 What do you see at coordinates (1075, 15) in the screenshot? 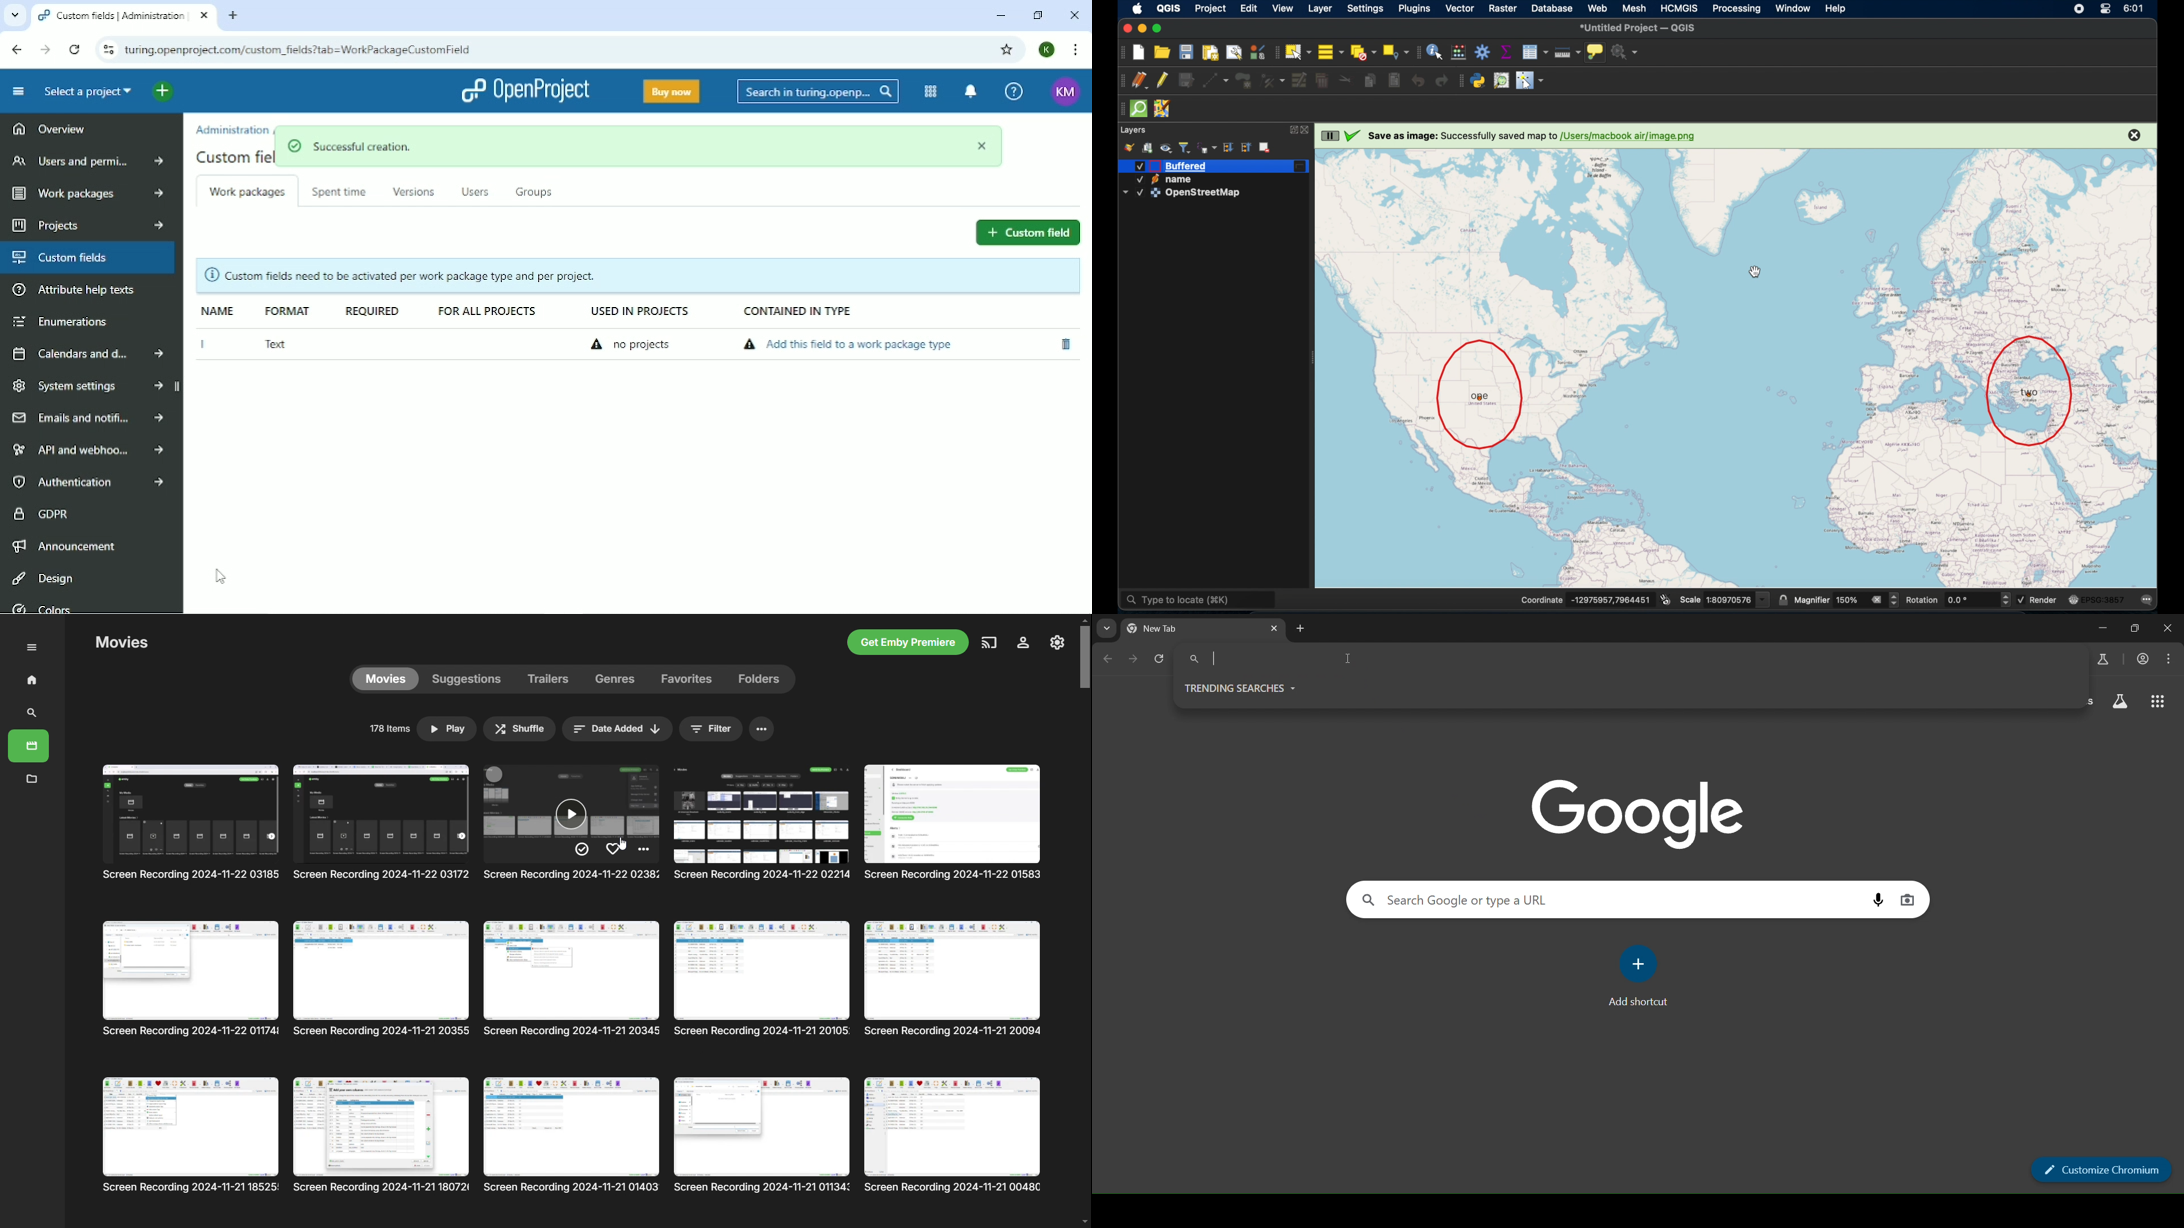
I see `Close` at bounding box center [1075, 15].